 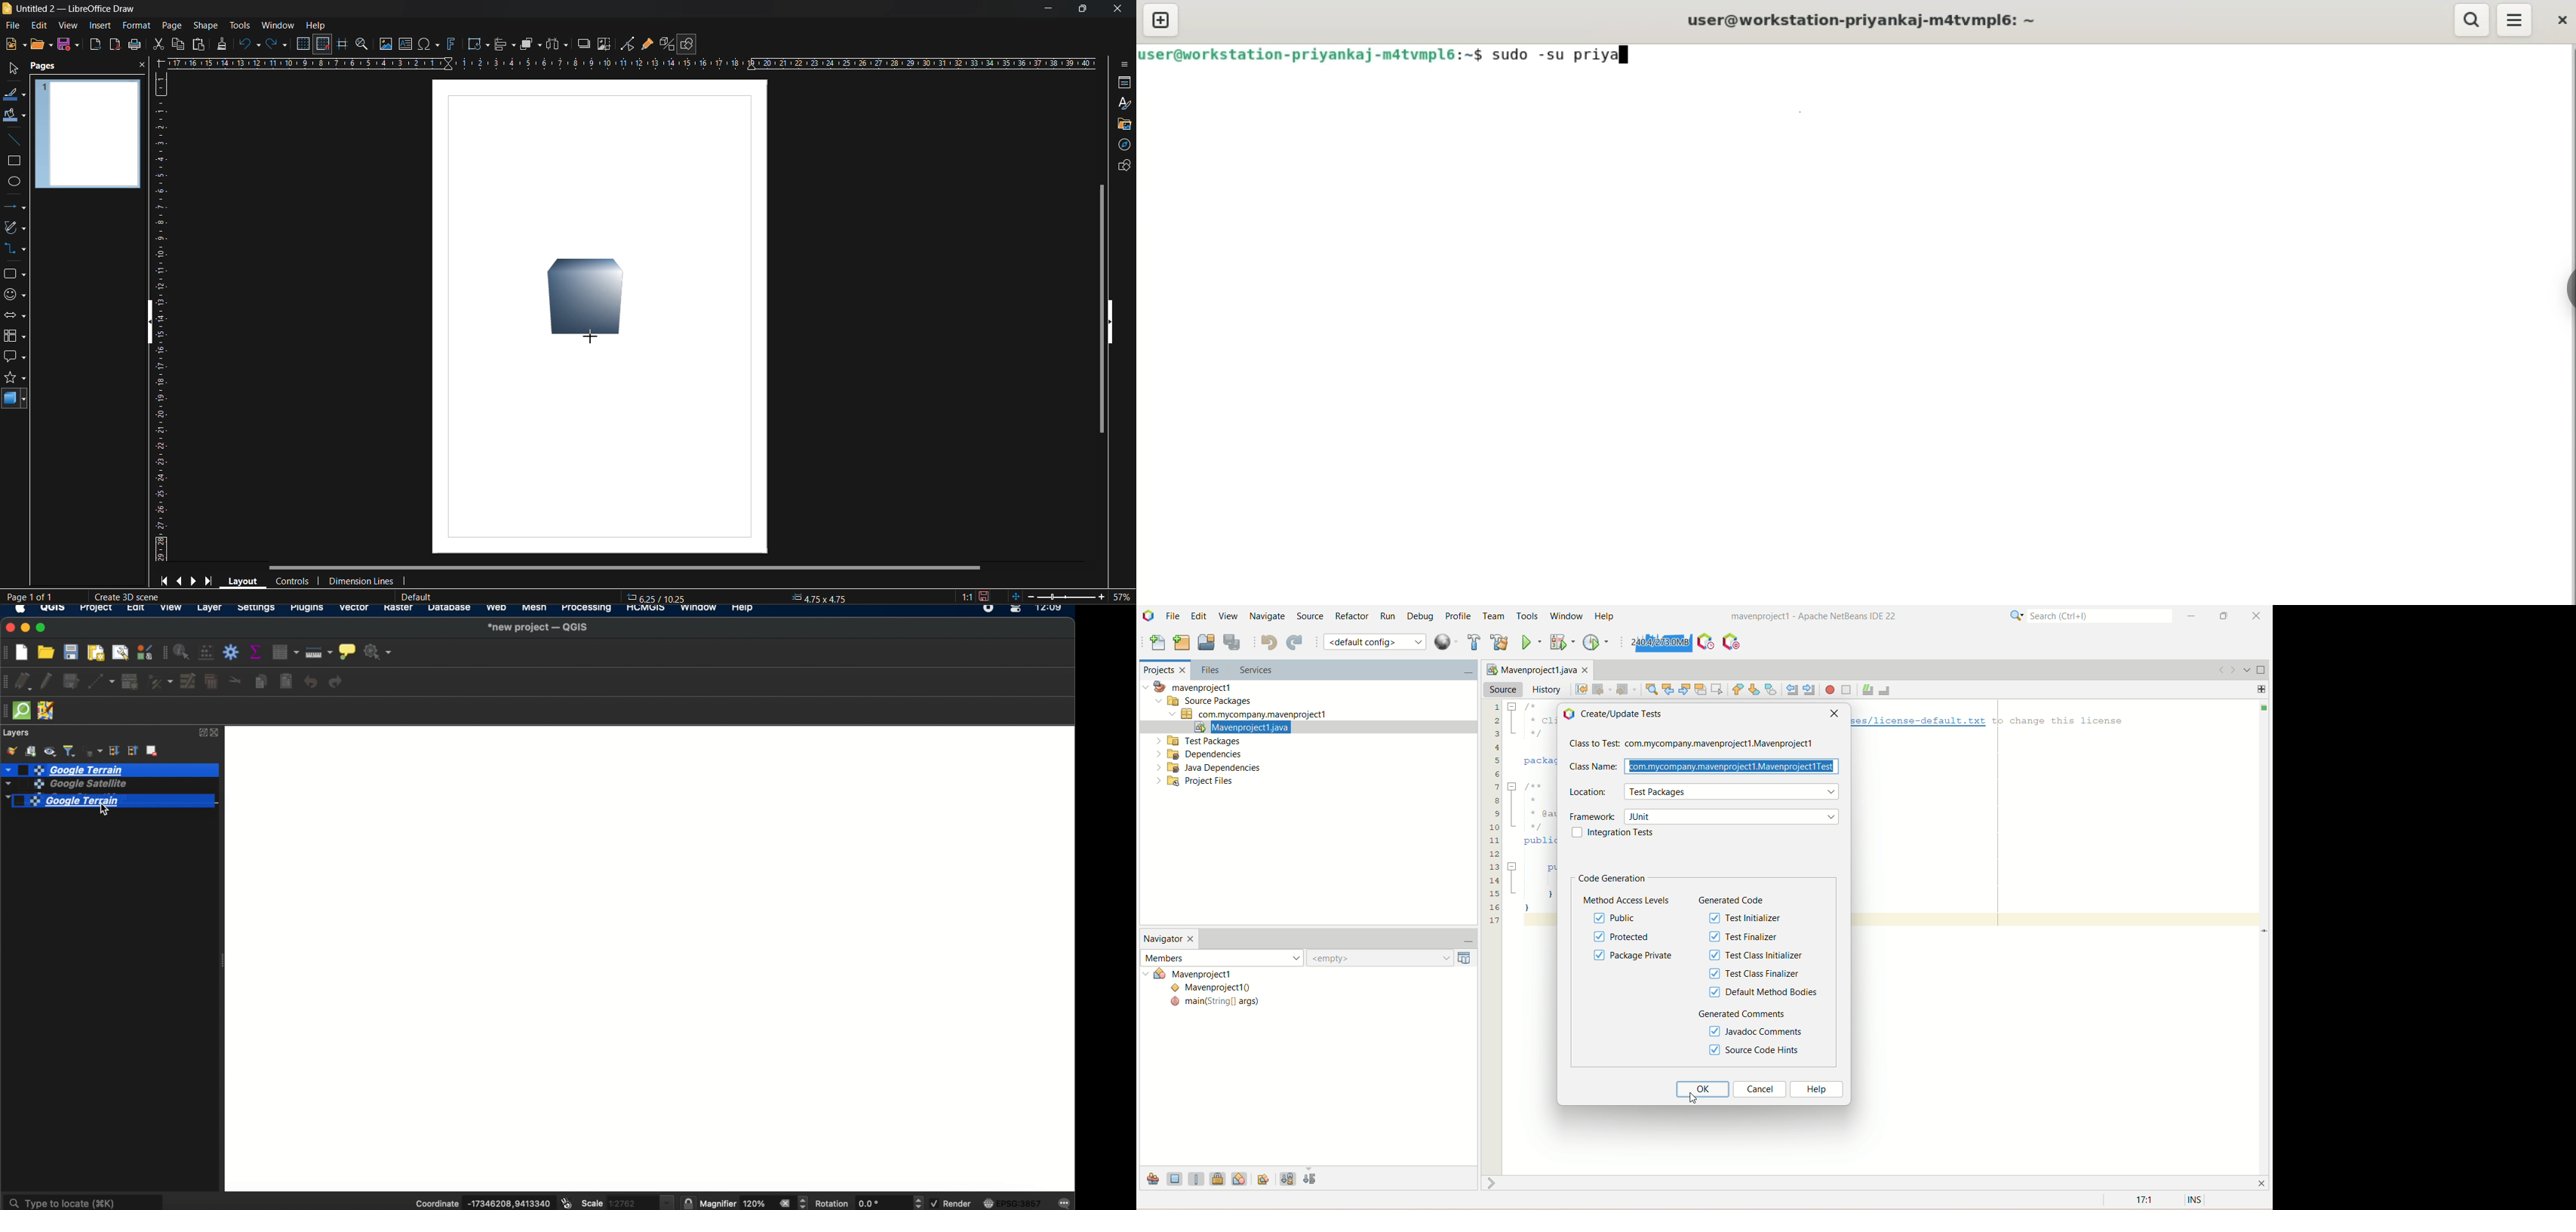 I want to click on add group, so click(x=32, y=751).